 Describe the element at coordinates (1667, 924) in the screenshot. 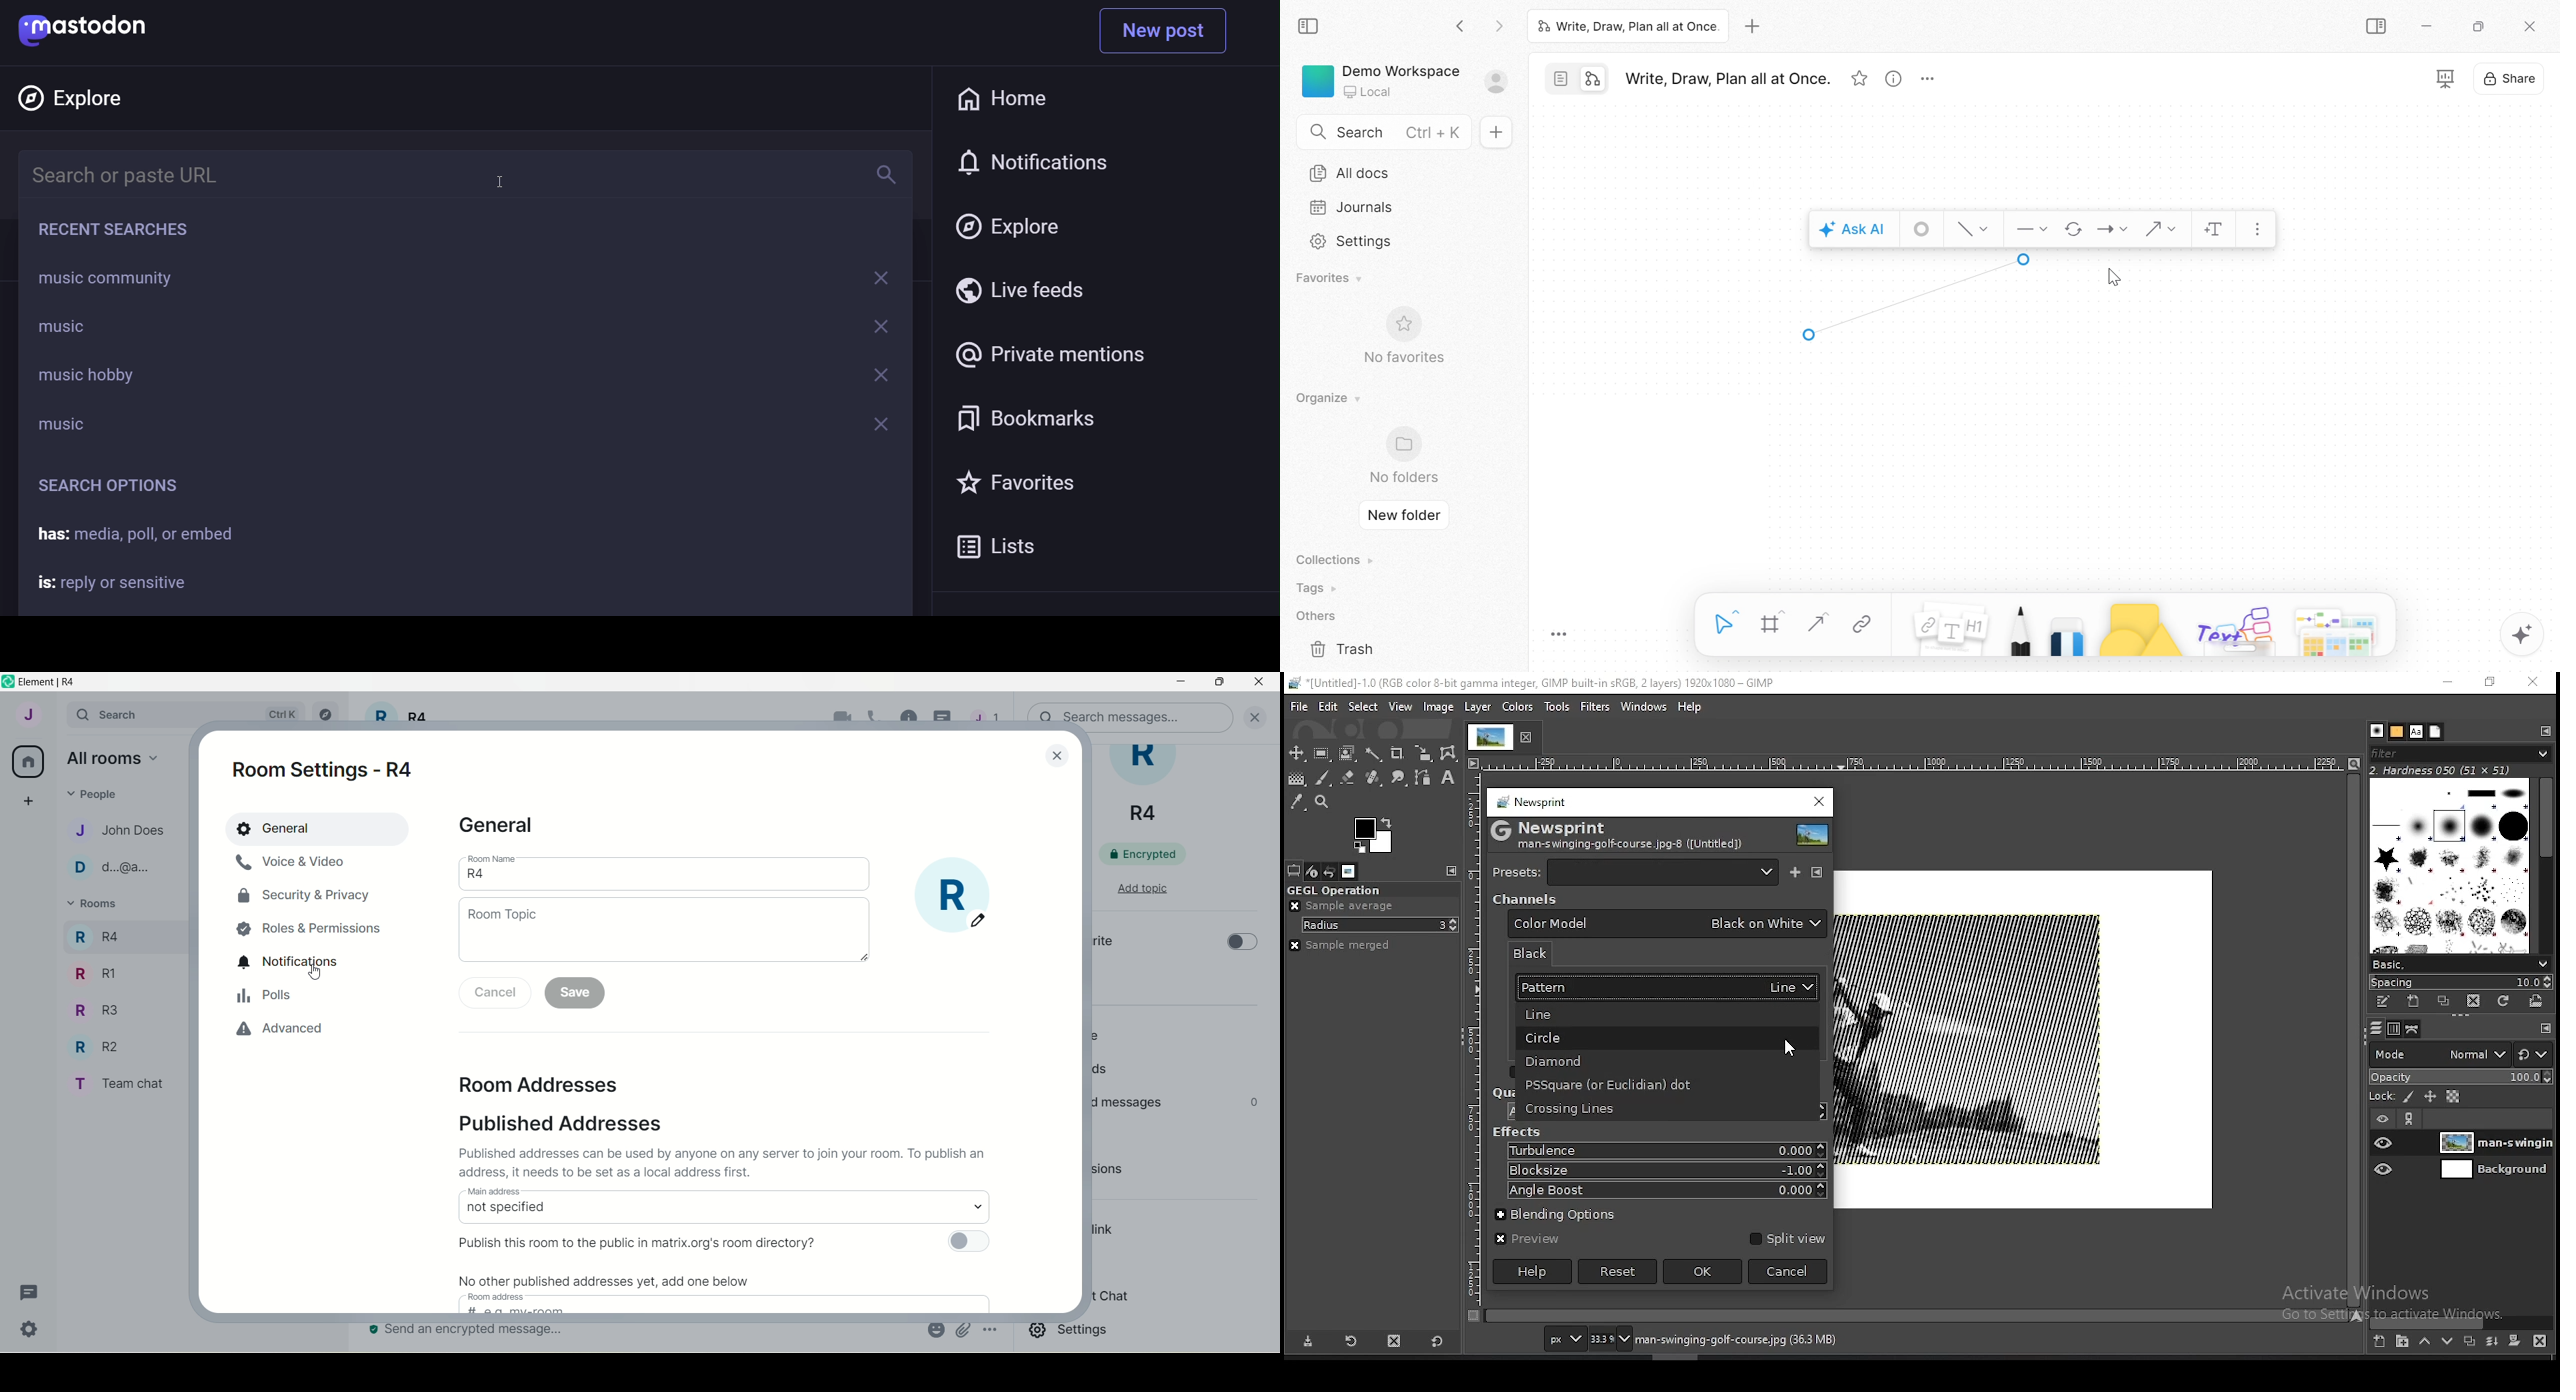

I see `color model` at that location.